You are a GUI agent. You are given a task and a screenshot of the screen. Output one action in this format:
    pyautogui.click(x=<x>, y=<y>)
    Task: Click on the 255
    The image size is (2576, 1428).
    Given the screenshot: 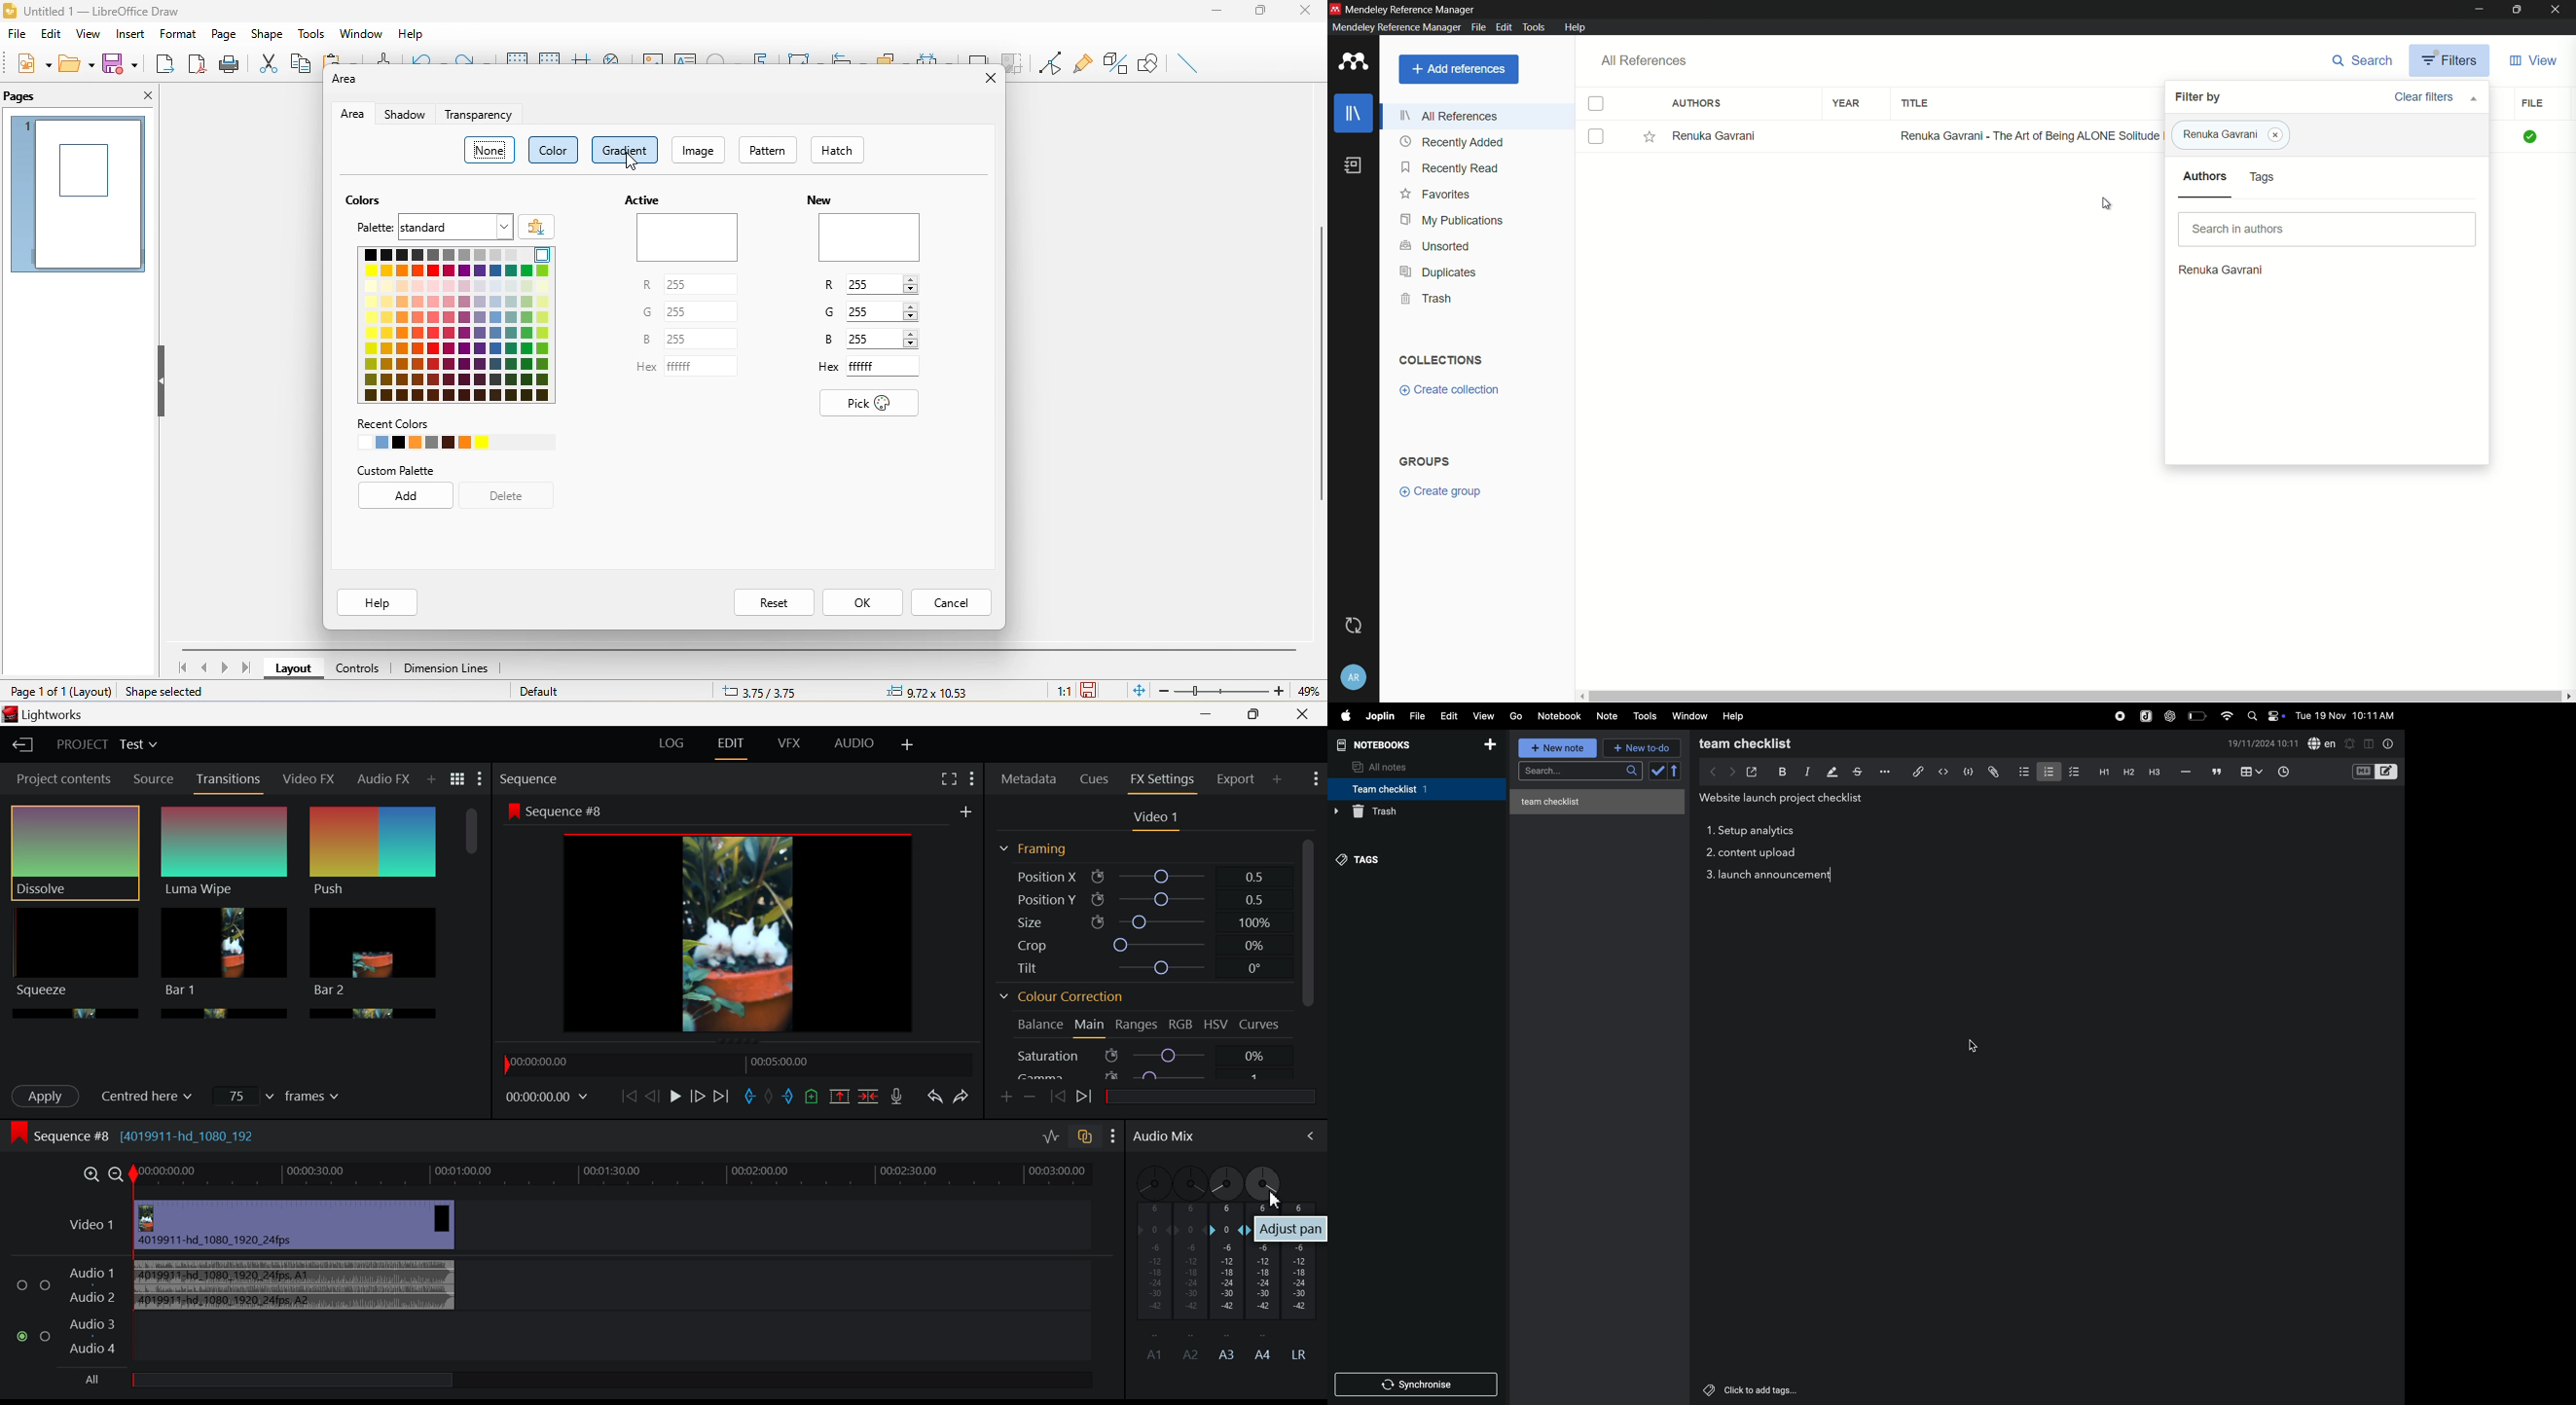 What is the action you would take?
    pyautogui.click(x=704, y=312)
    